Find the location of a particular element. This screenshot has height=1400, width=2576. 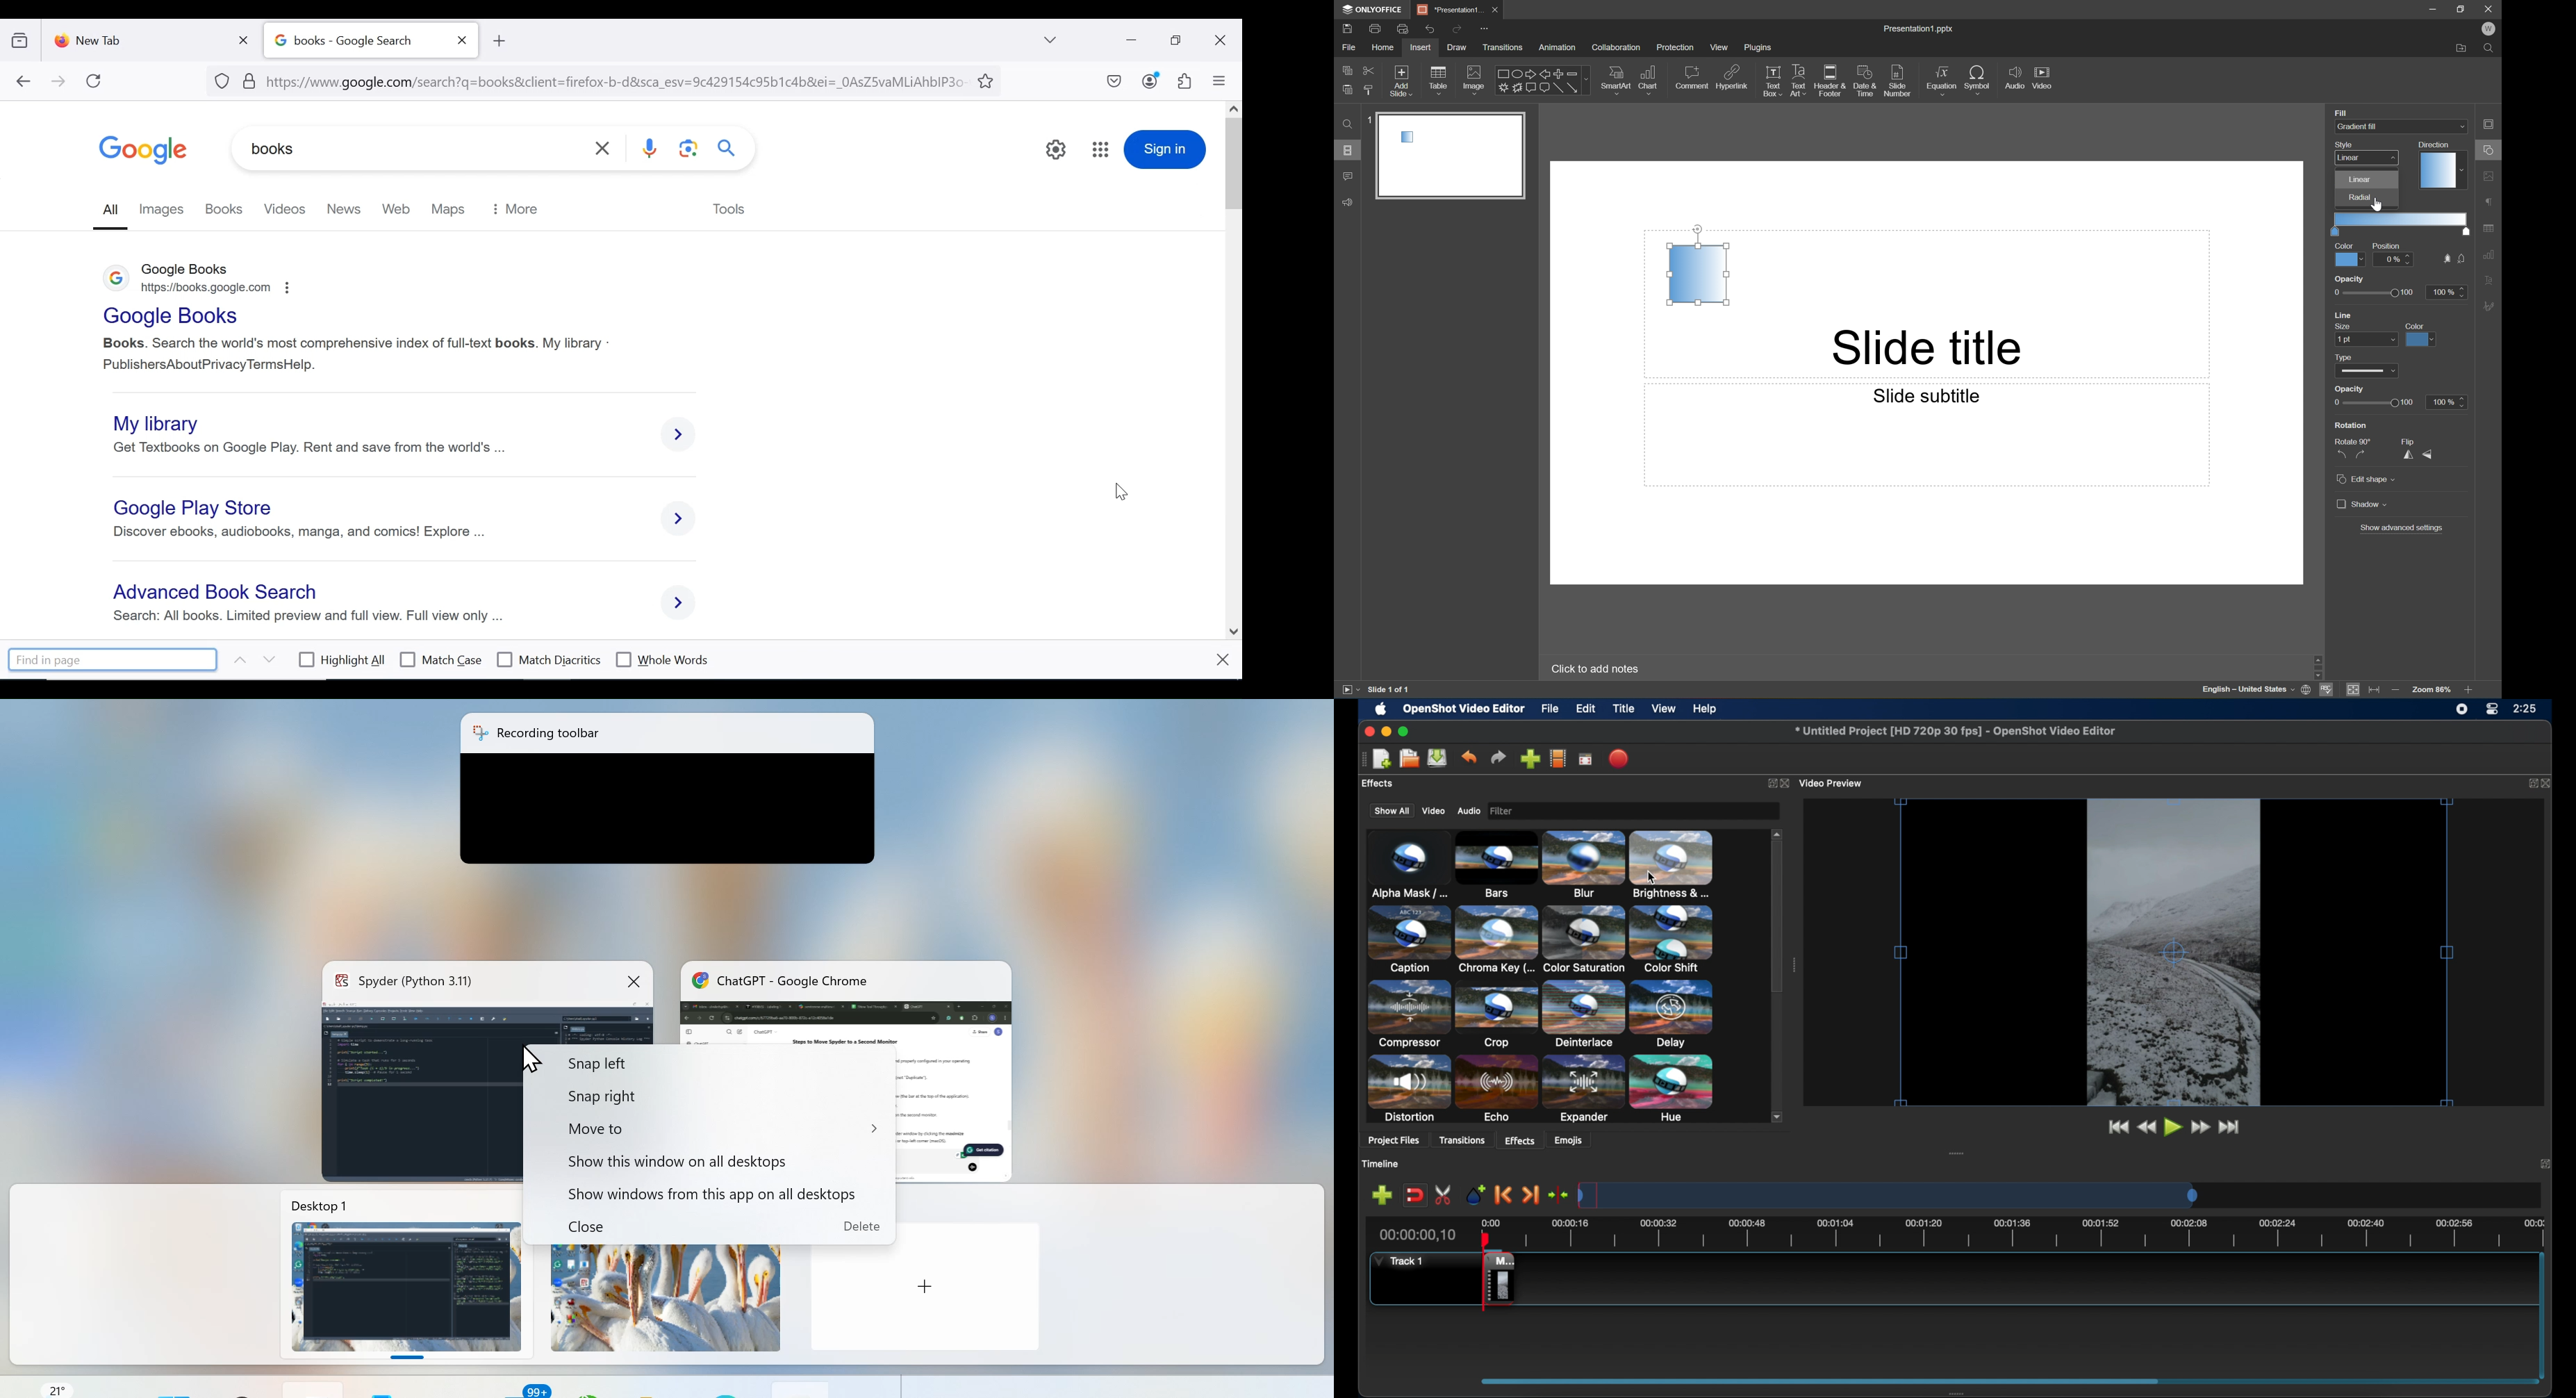

Type is located at coordinates (2344, 356).